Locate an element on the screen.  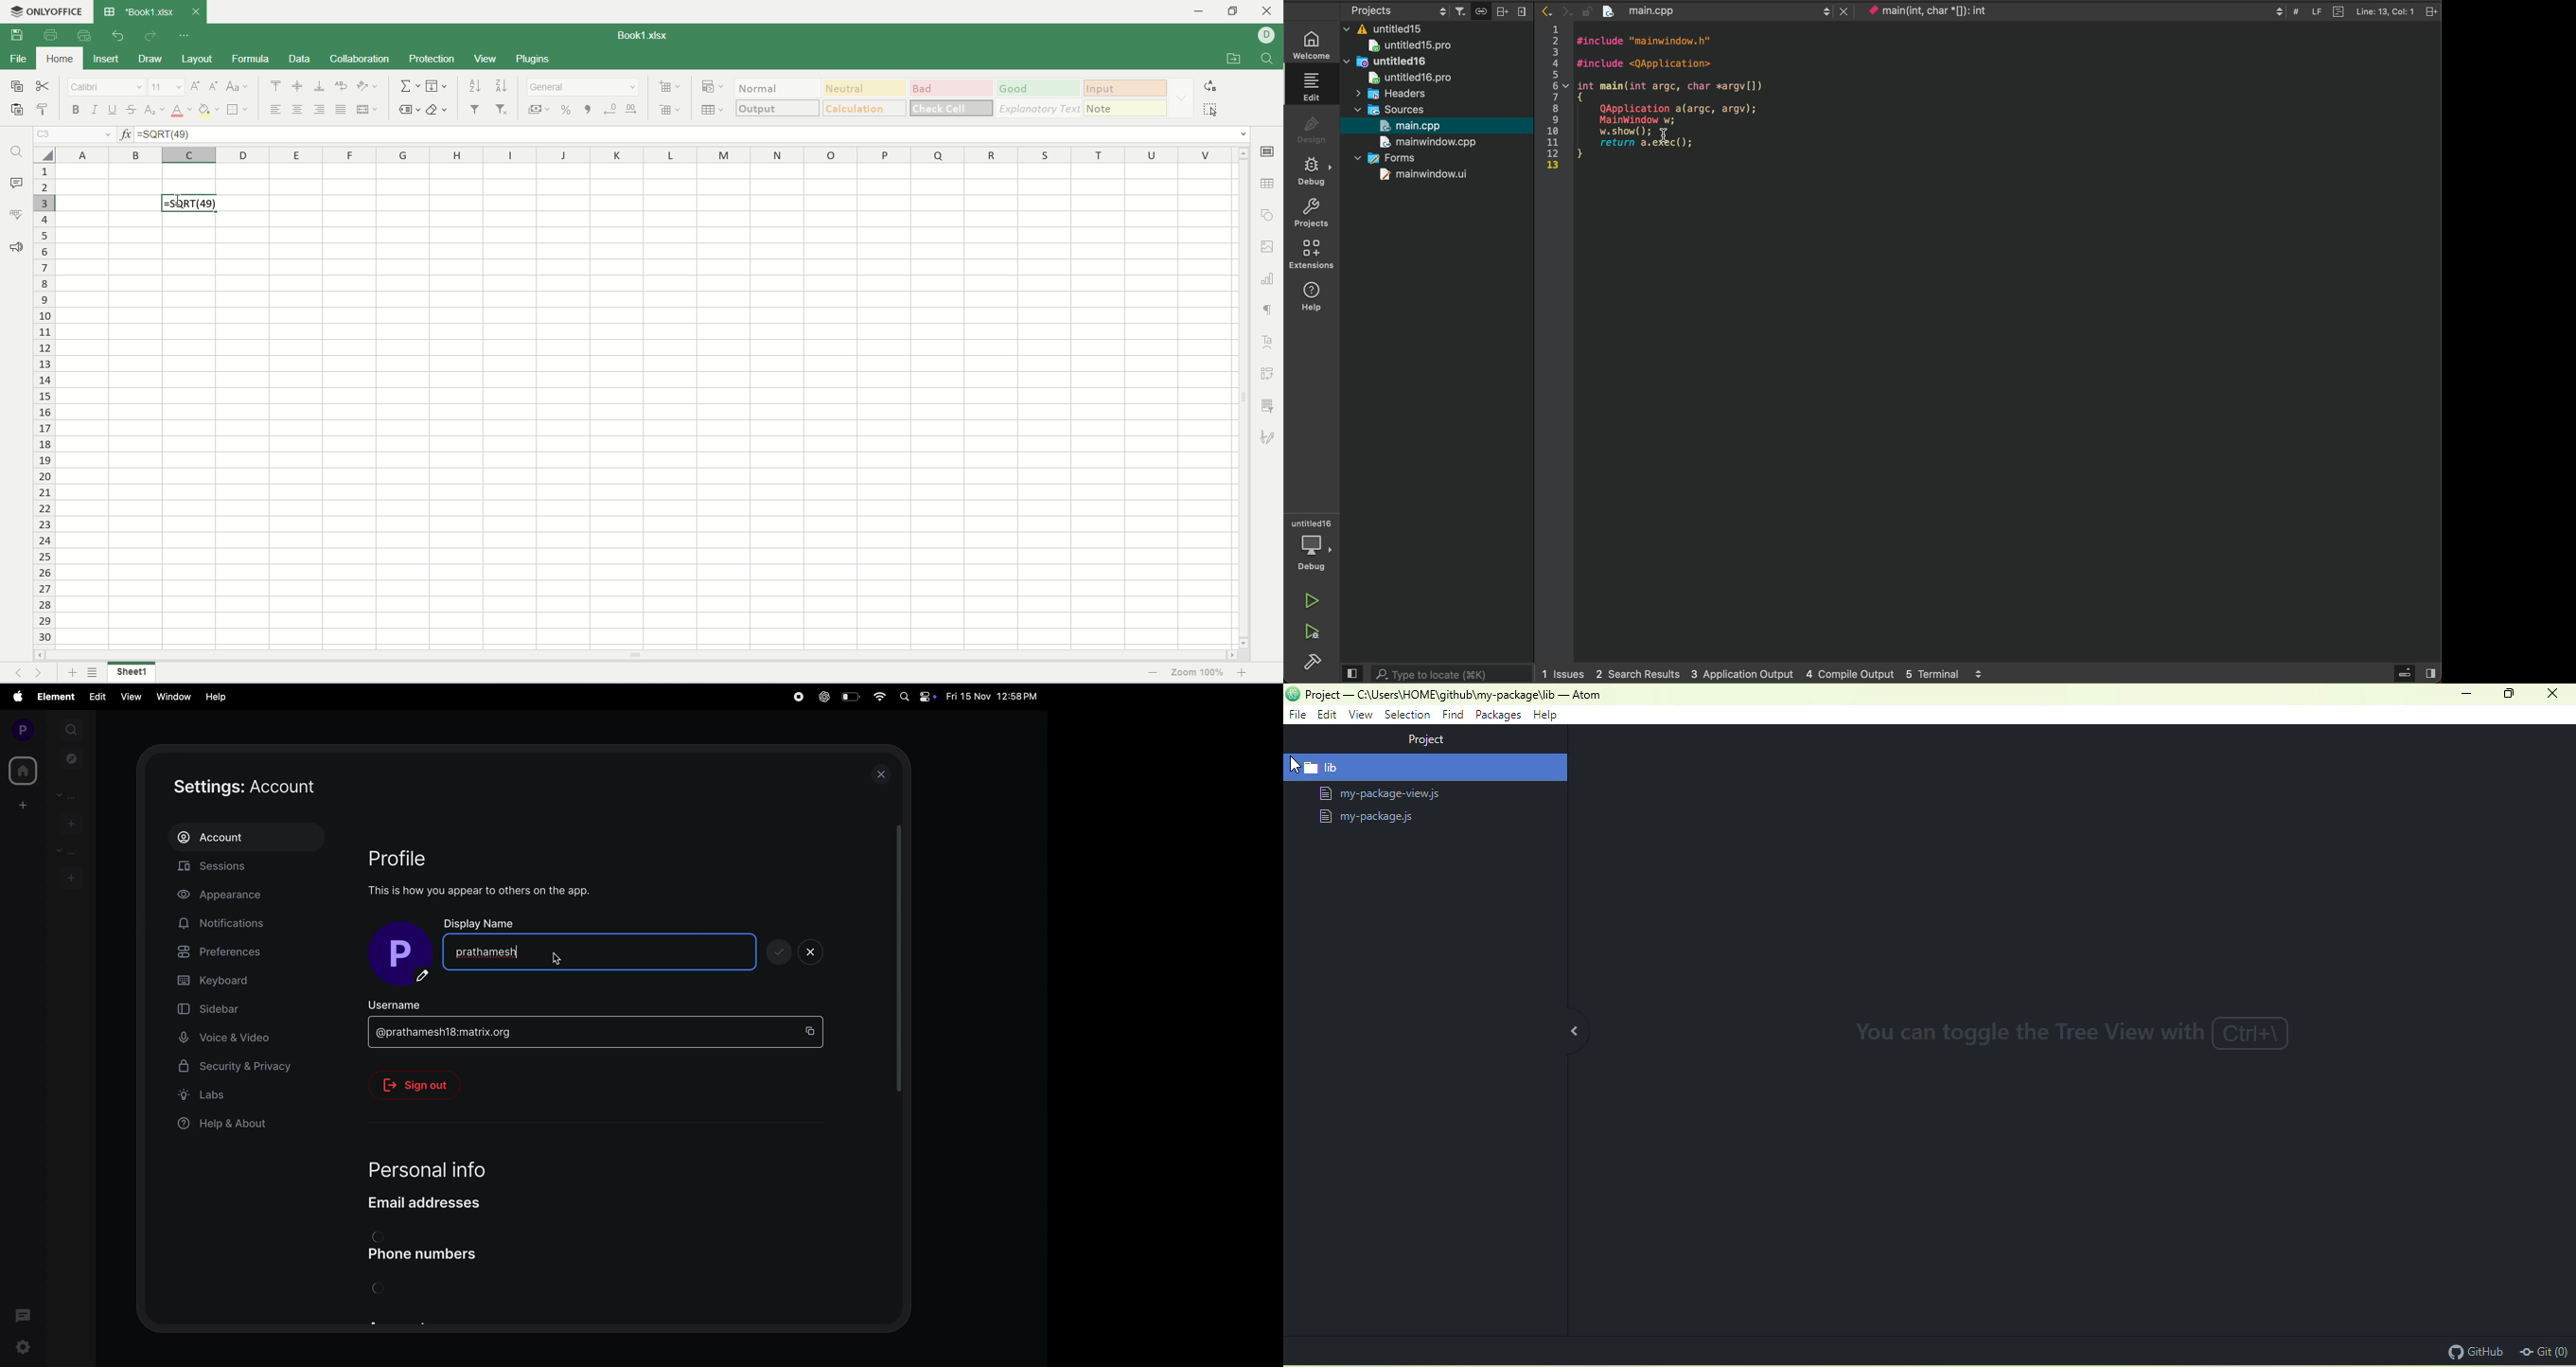
element is located at coordinates (57, 697).